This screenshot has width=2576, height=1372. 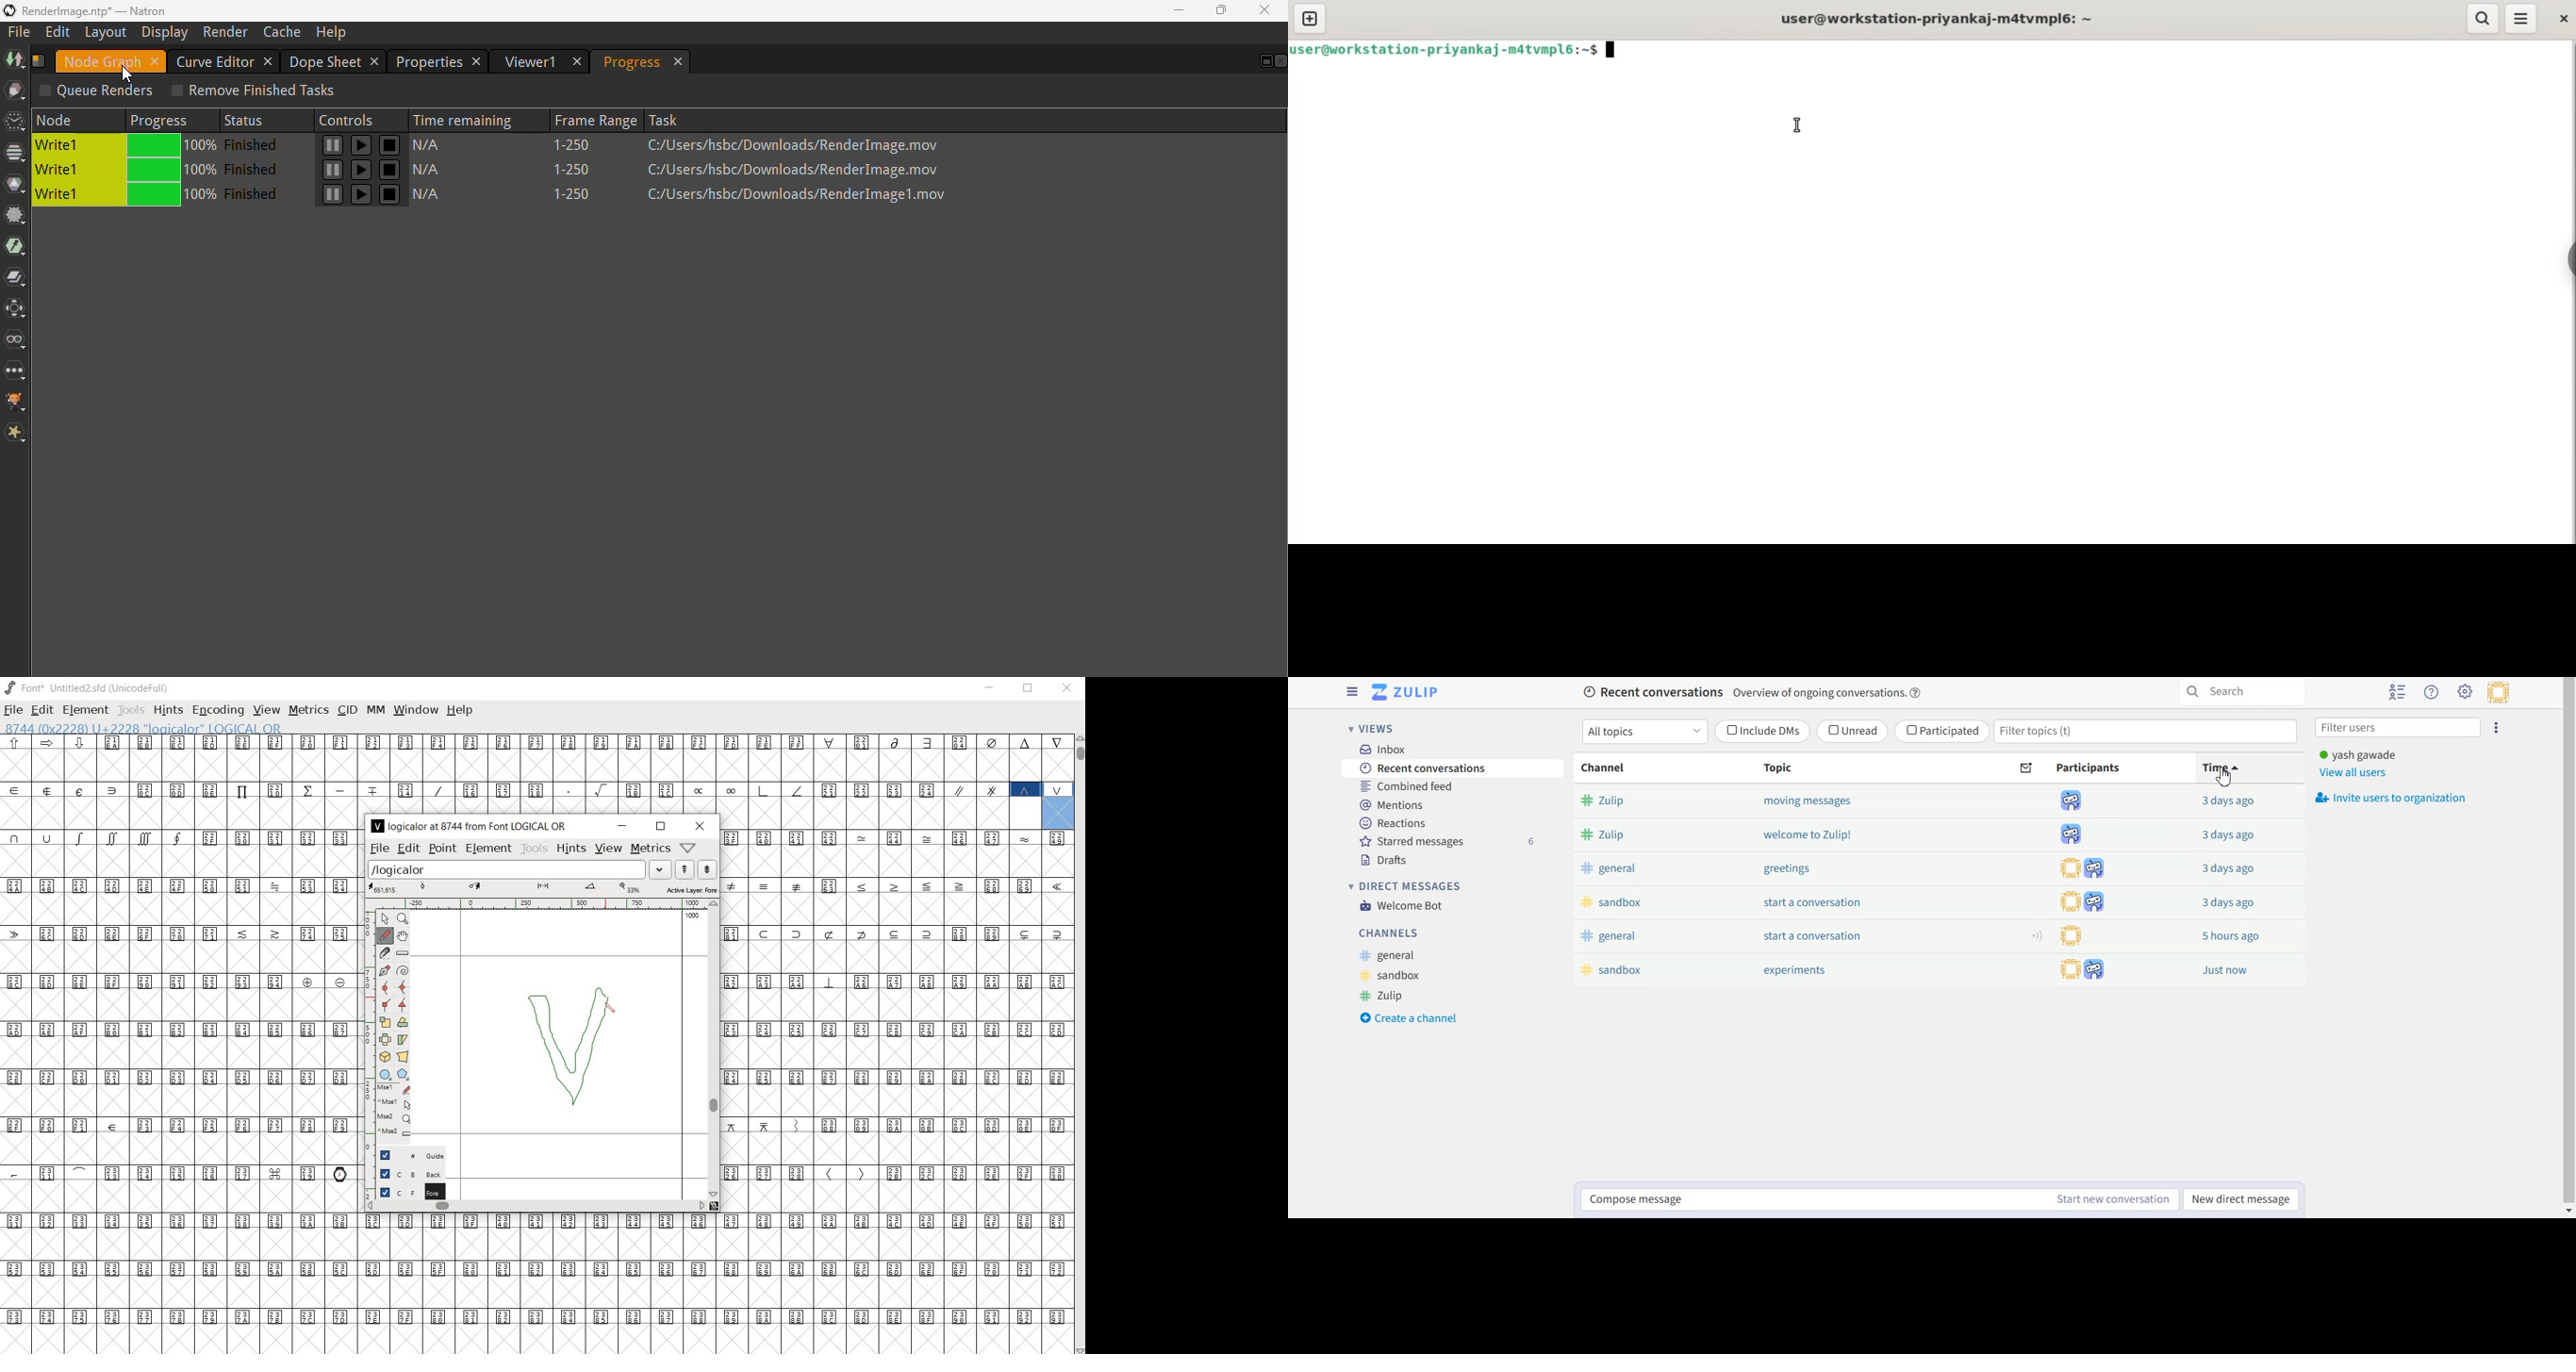 I want to click on New direct message, so click(x=2243, y=1200).